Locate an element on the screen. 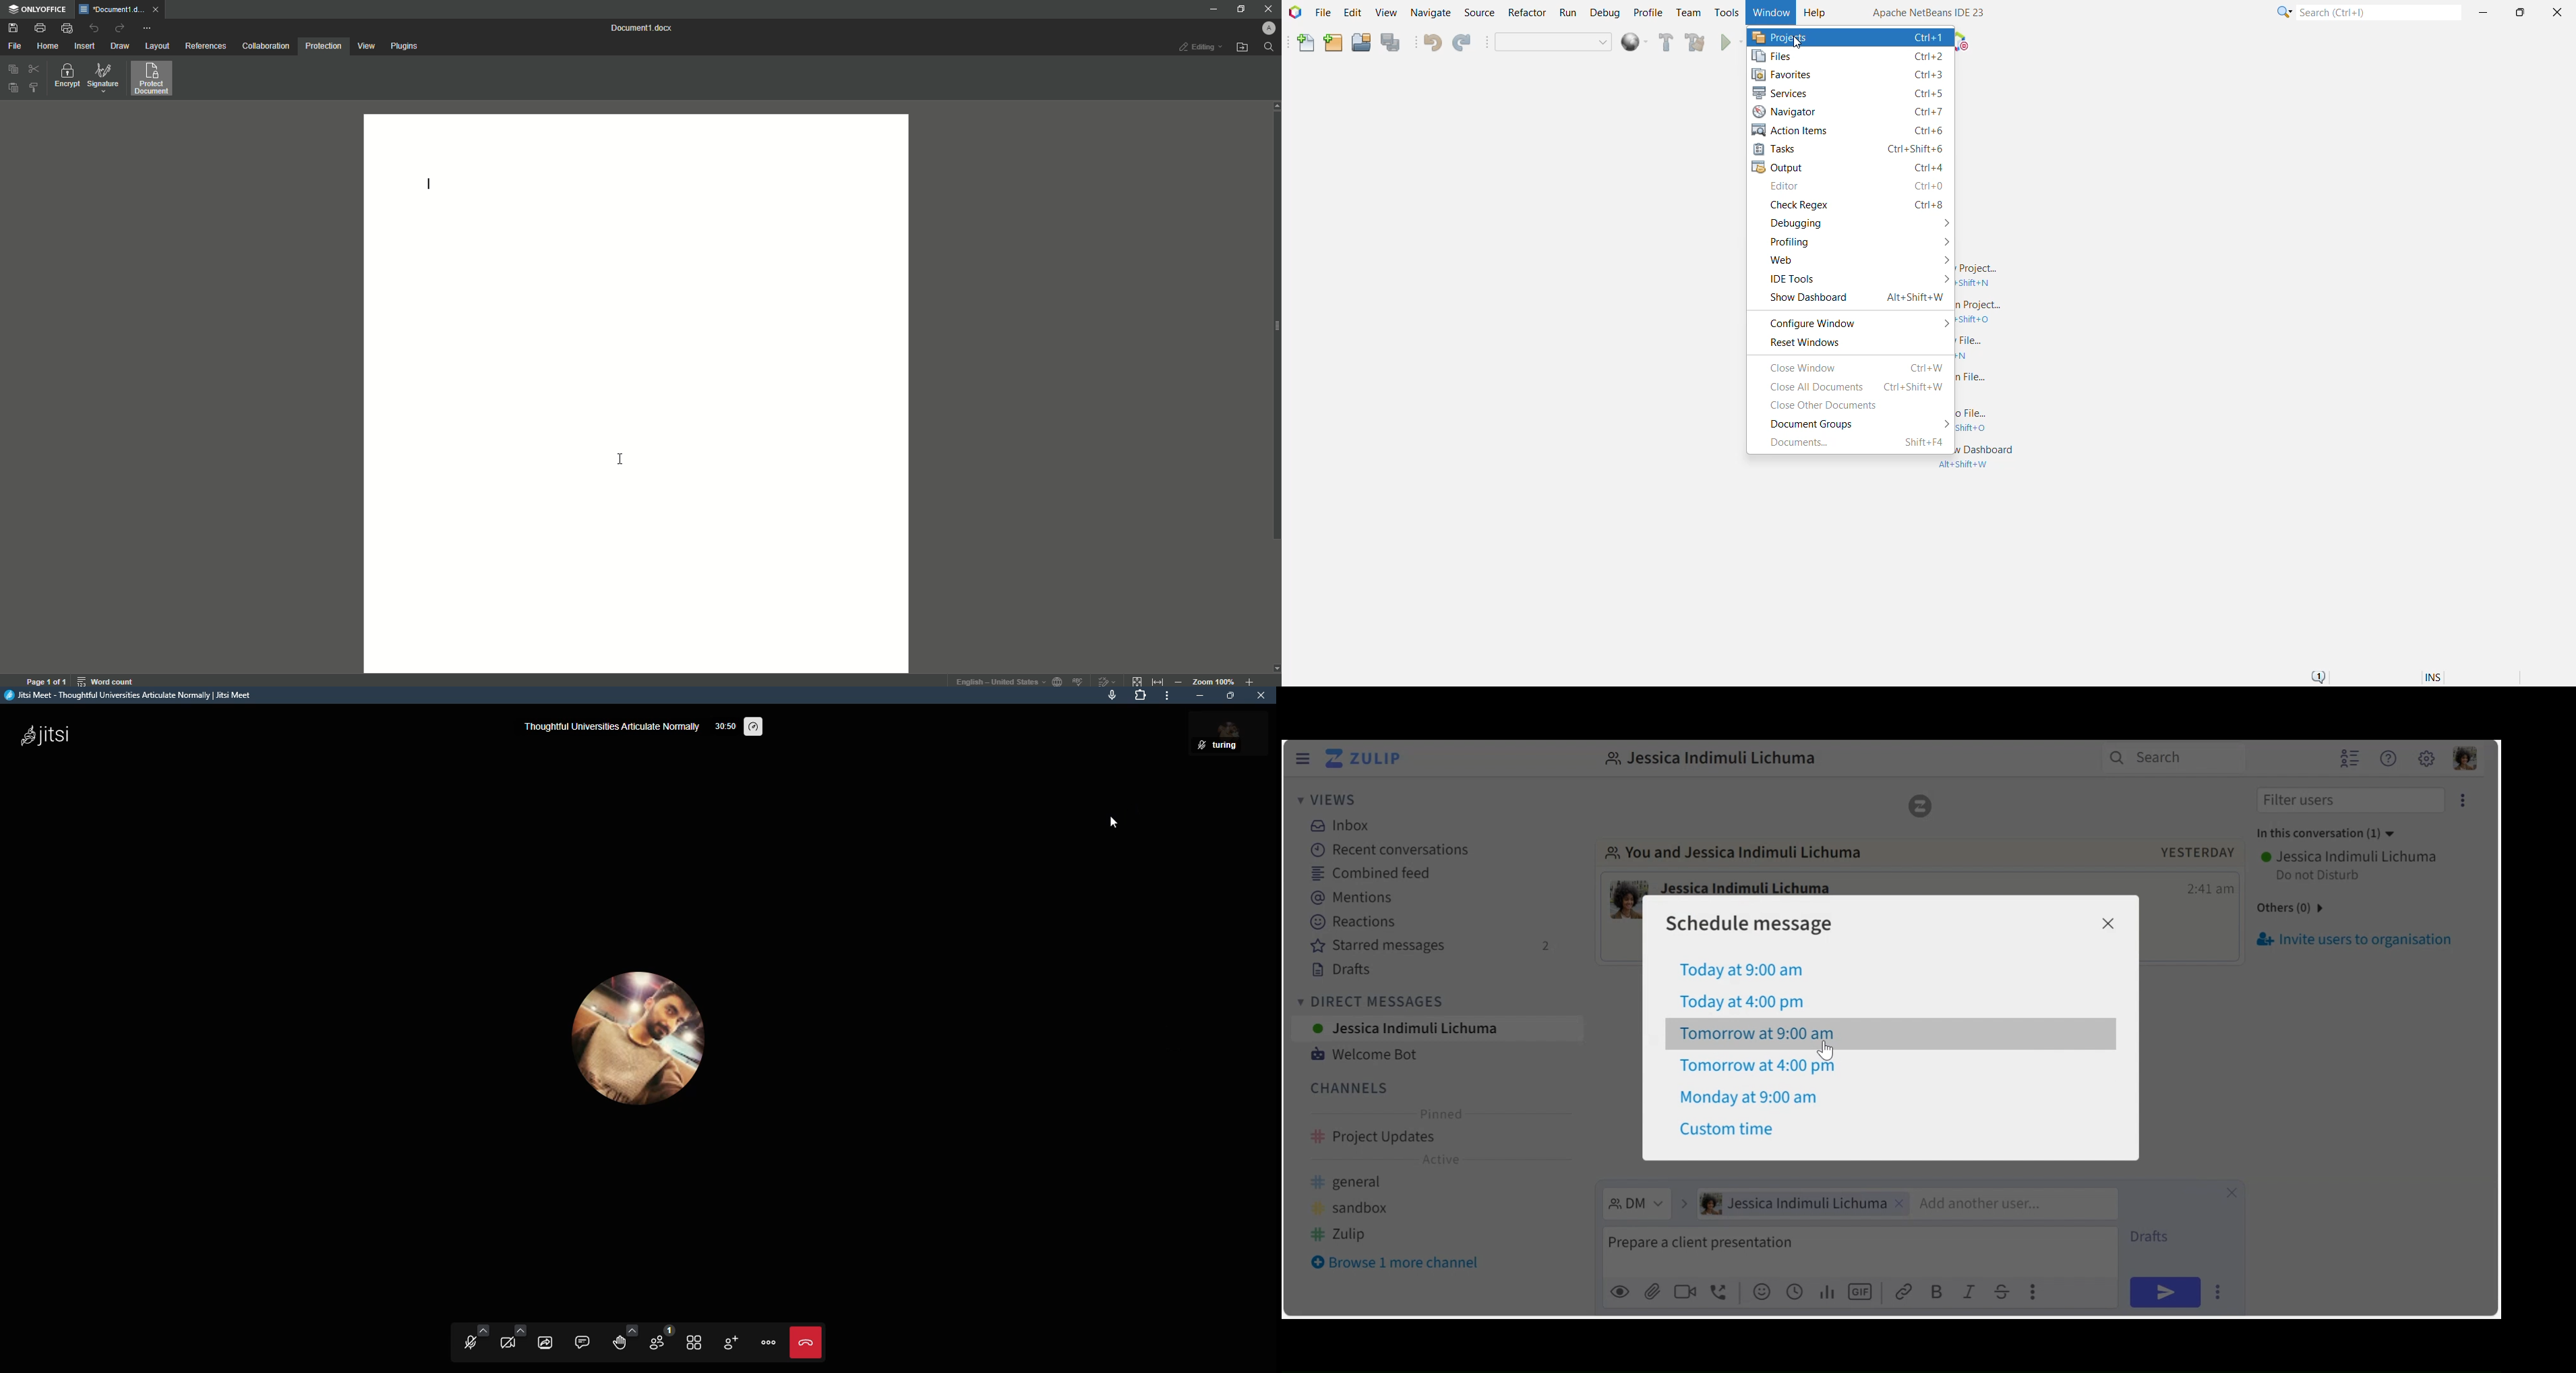 This screenshot has height=1400, width=2576. Schedule message is located at coordinates (1750, 924).